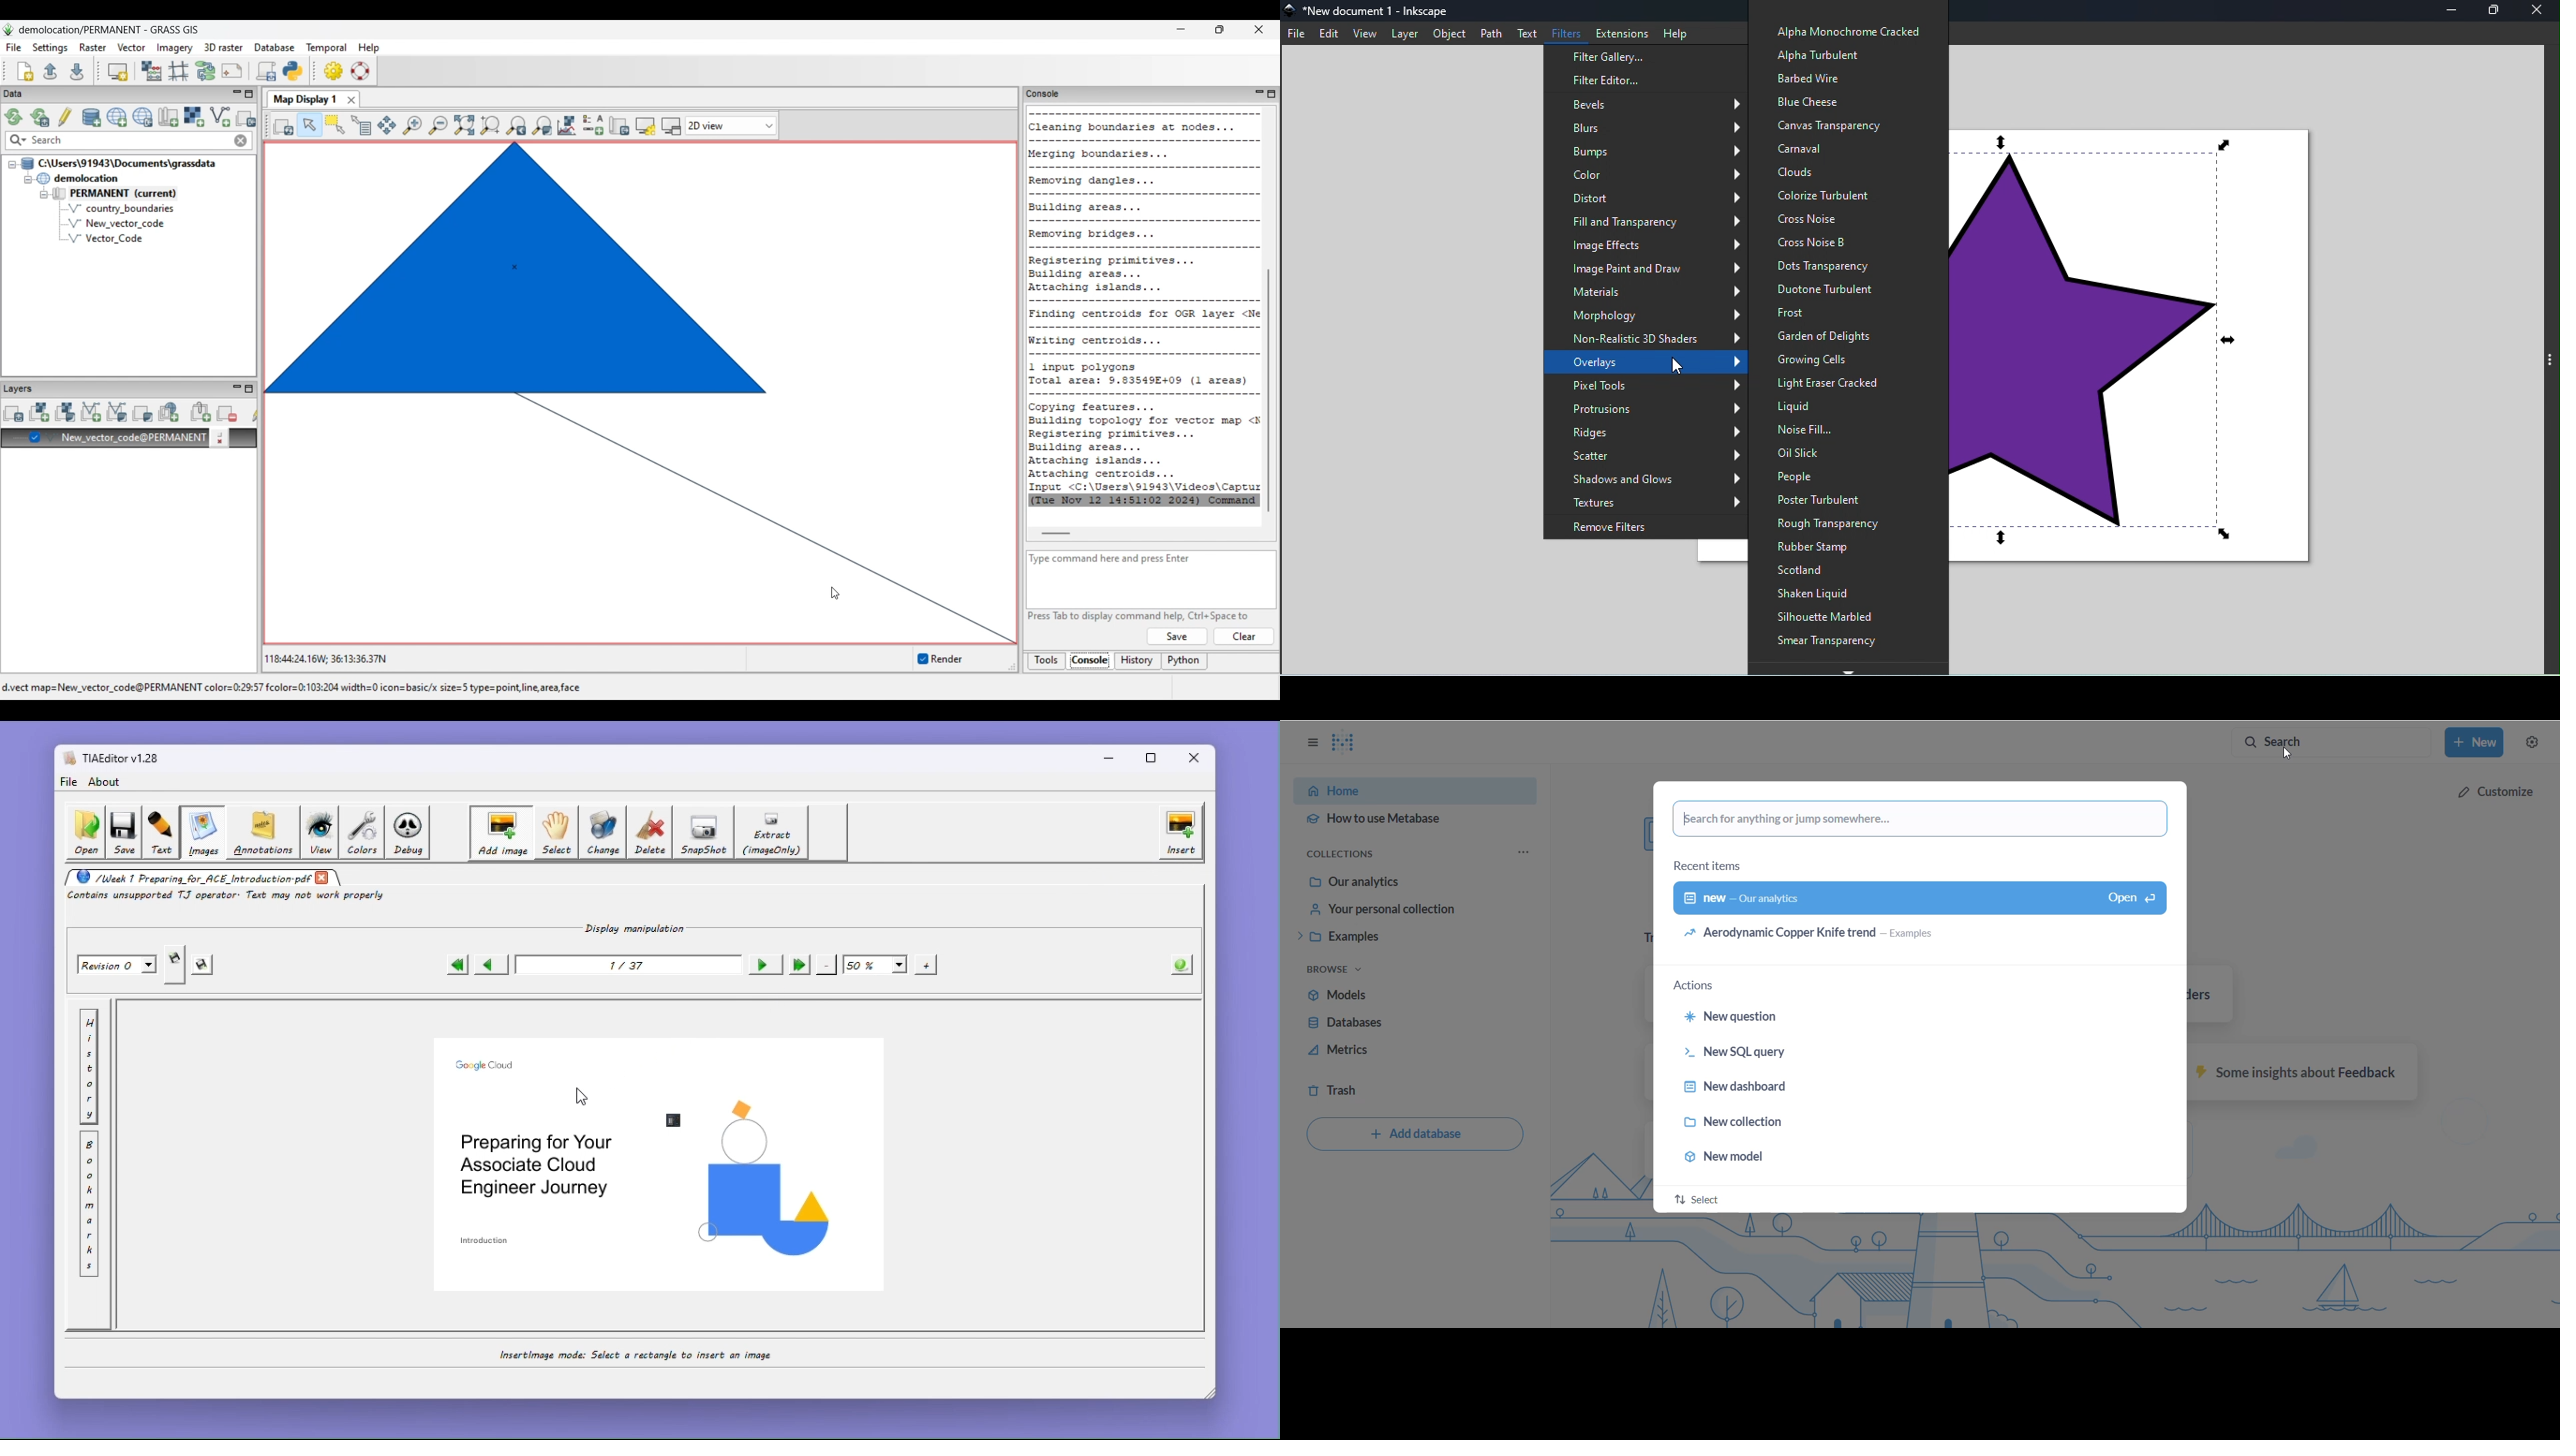  I want to click on Oil slick, so click(1845, 454).